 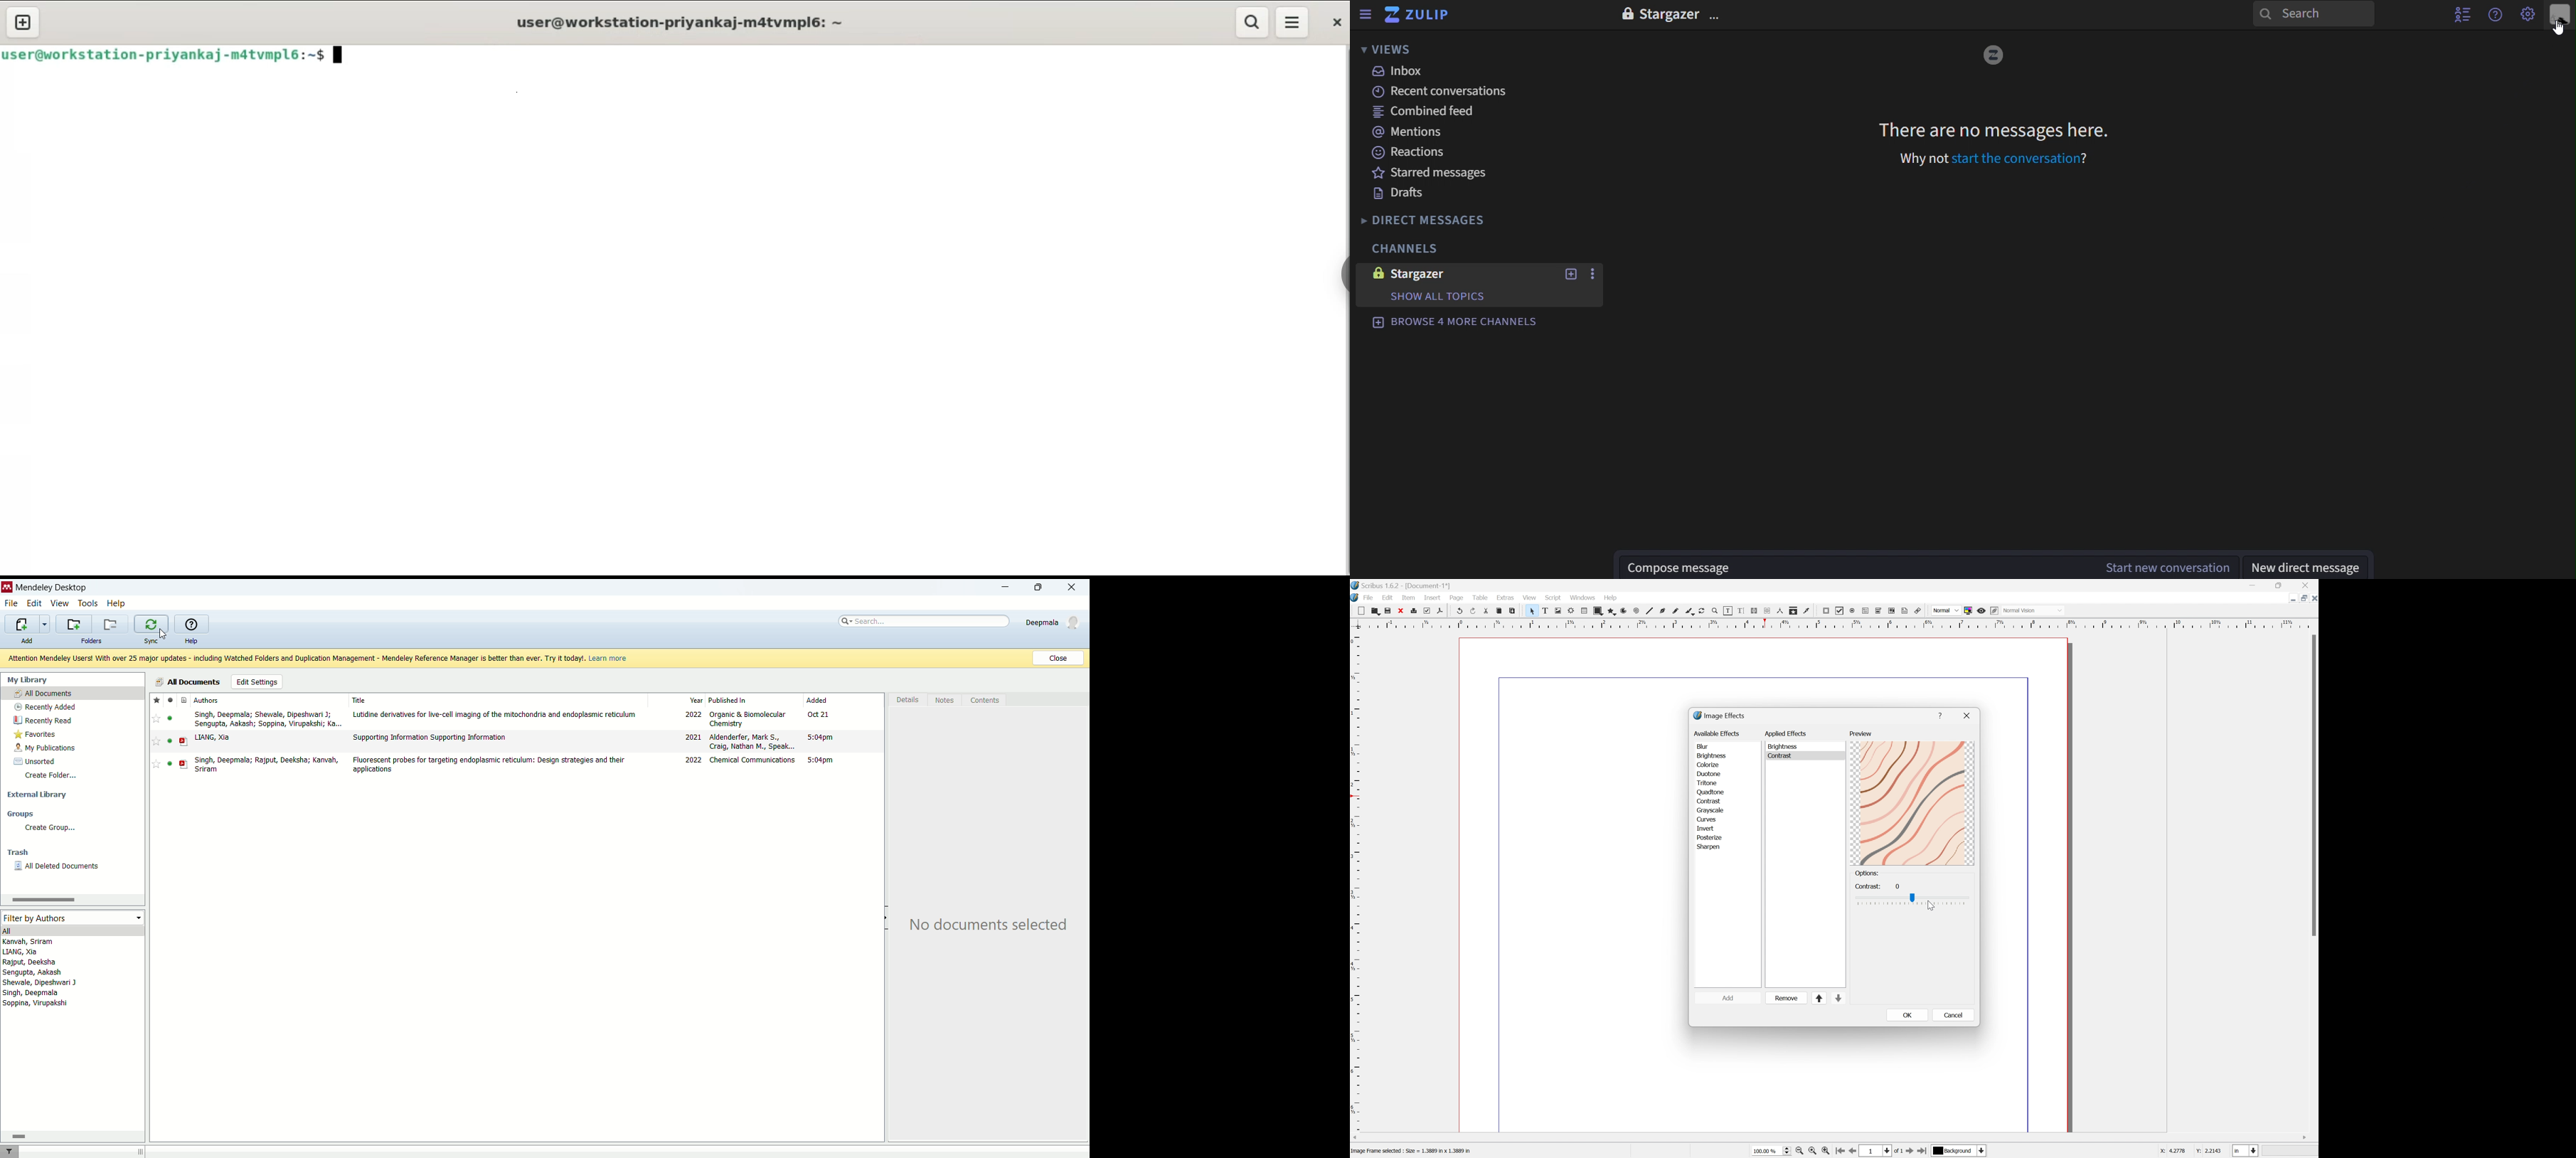 I want to click on Undo, so click(x=1459, y=610).